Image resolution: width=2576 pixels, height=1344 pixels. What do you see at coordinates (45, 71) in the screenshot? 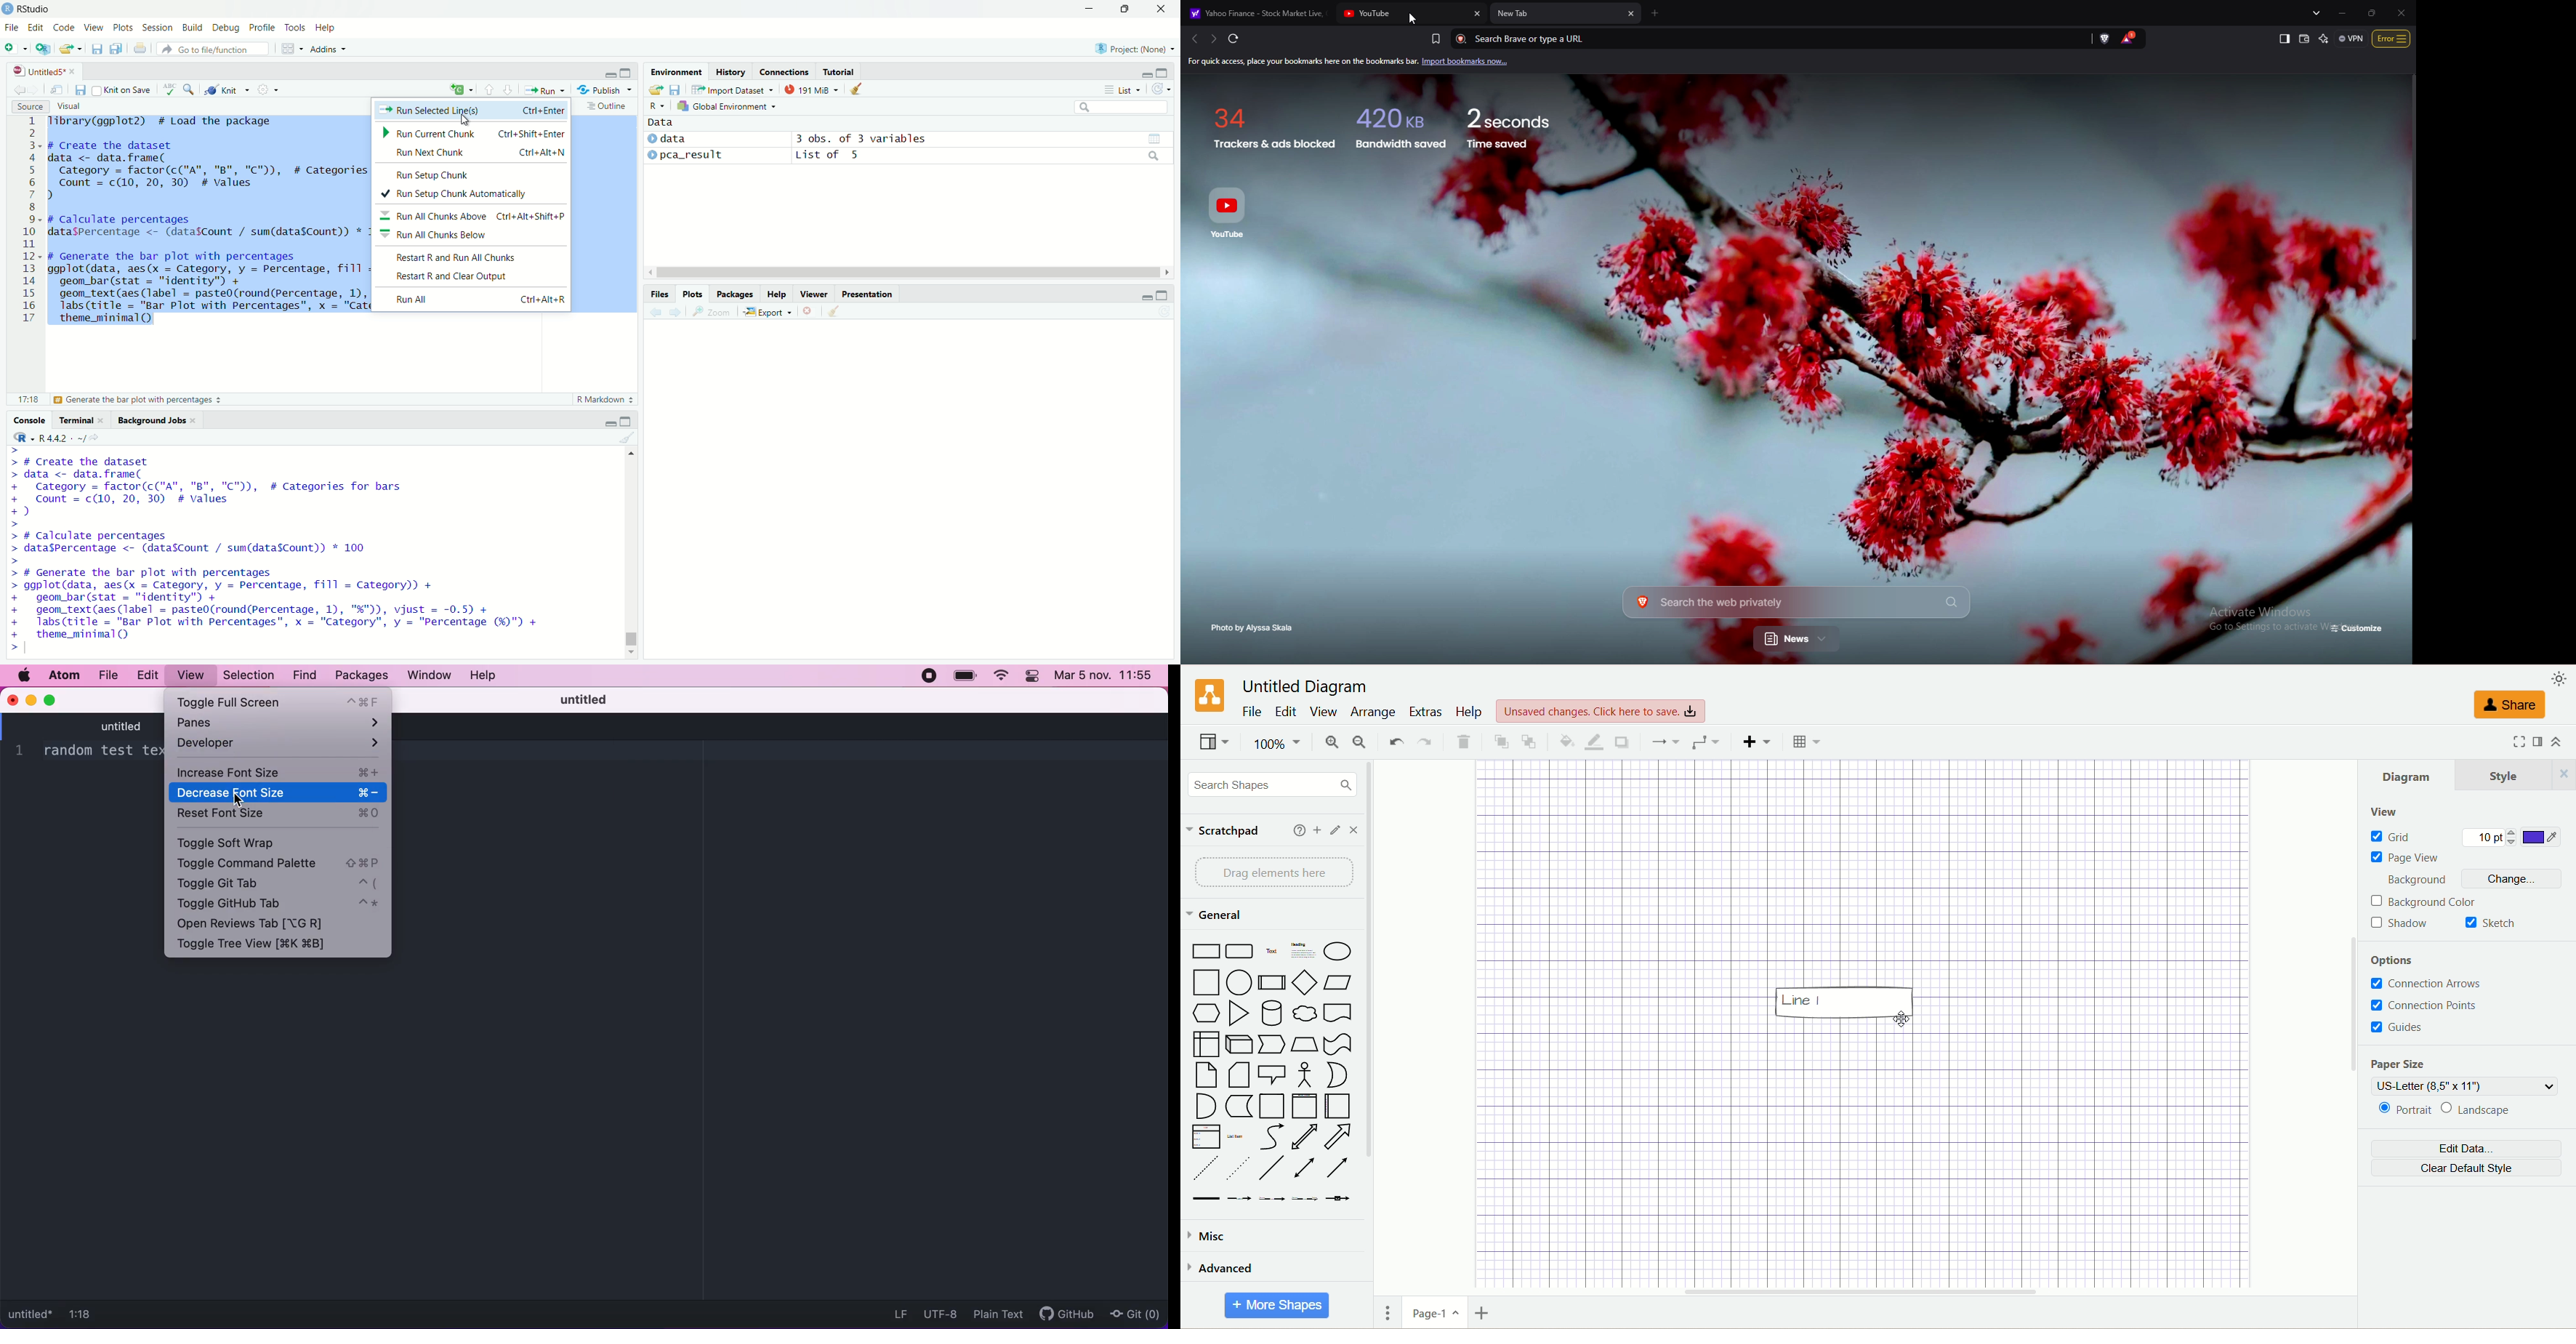
I see `file name: untitled5` at bounding box center [45, 71].